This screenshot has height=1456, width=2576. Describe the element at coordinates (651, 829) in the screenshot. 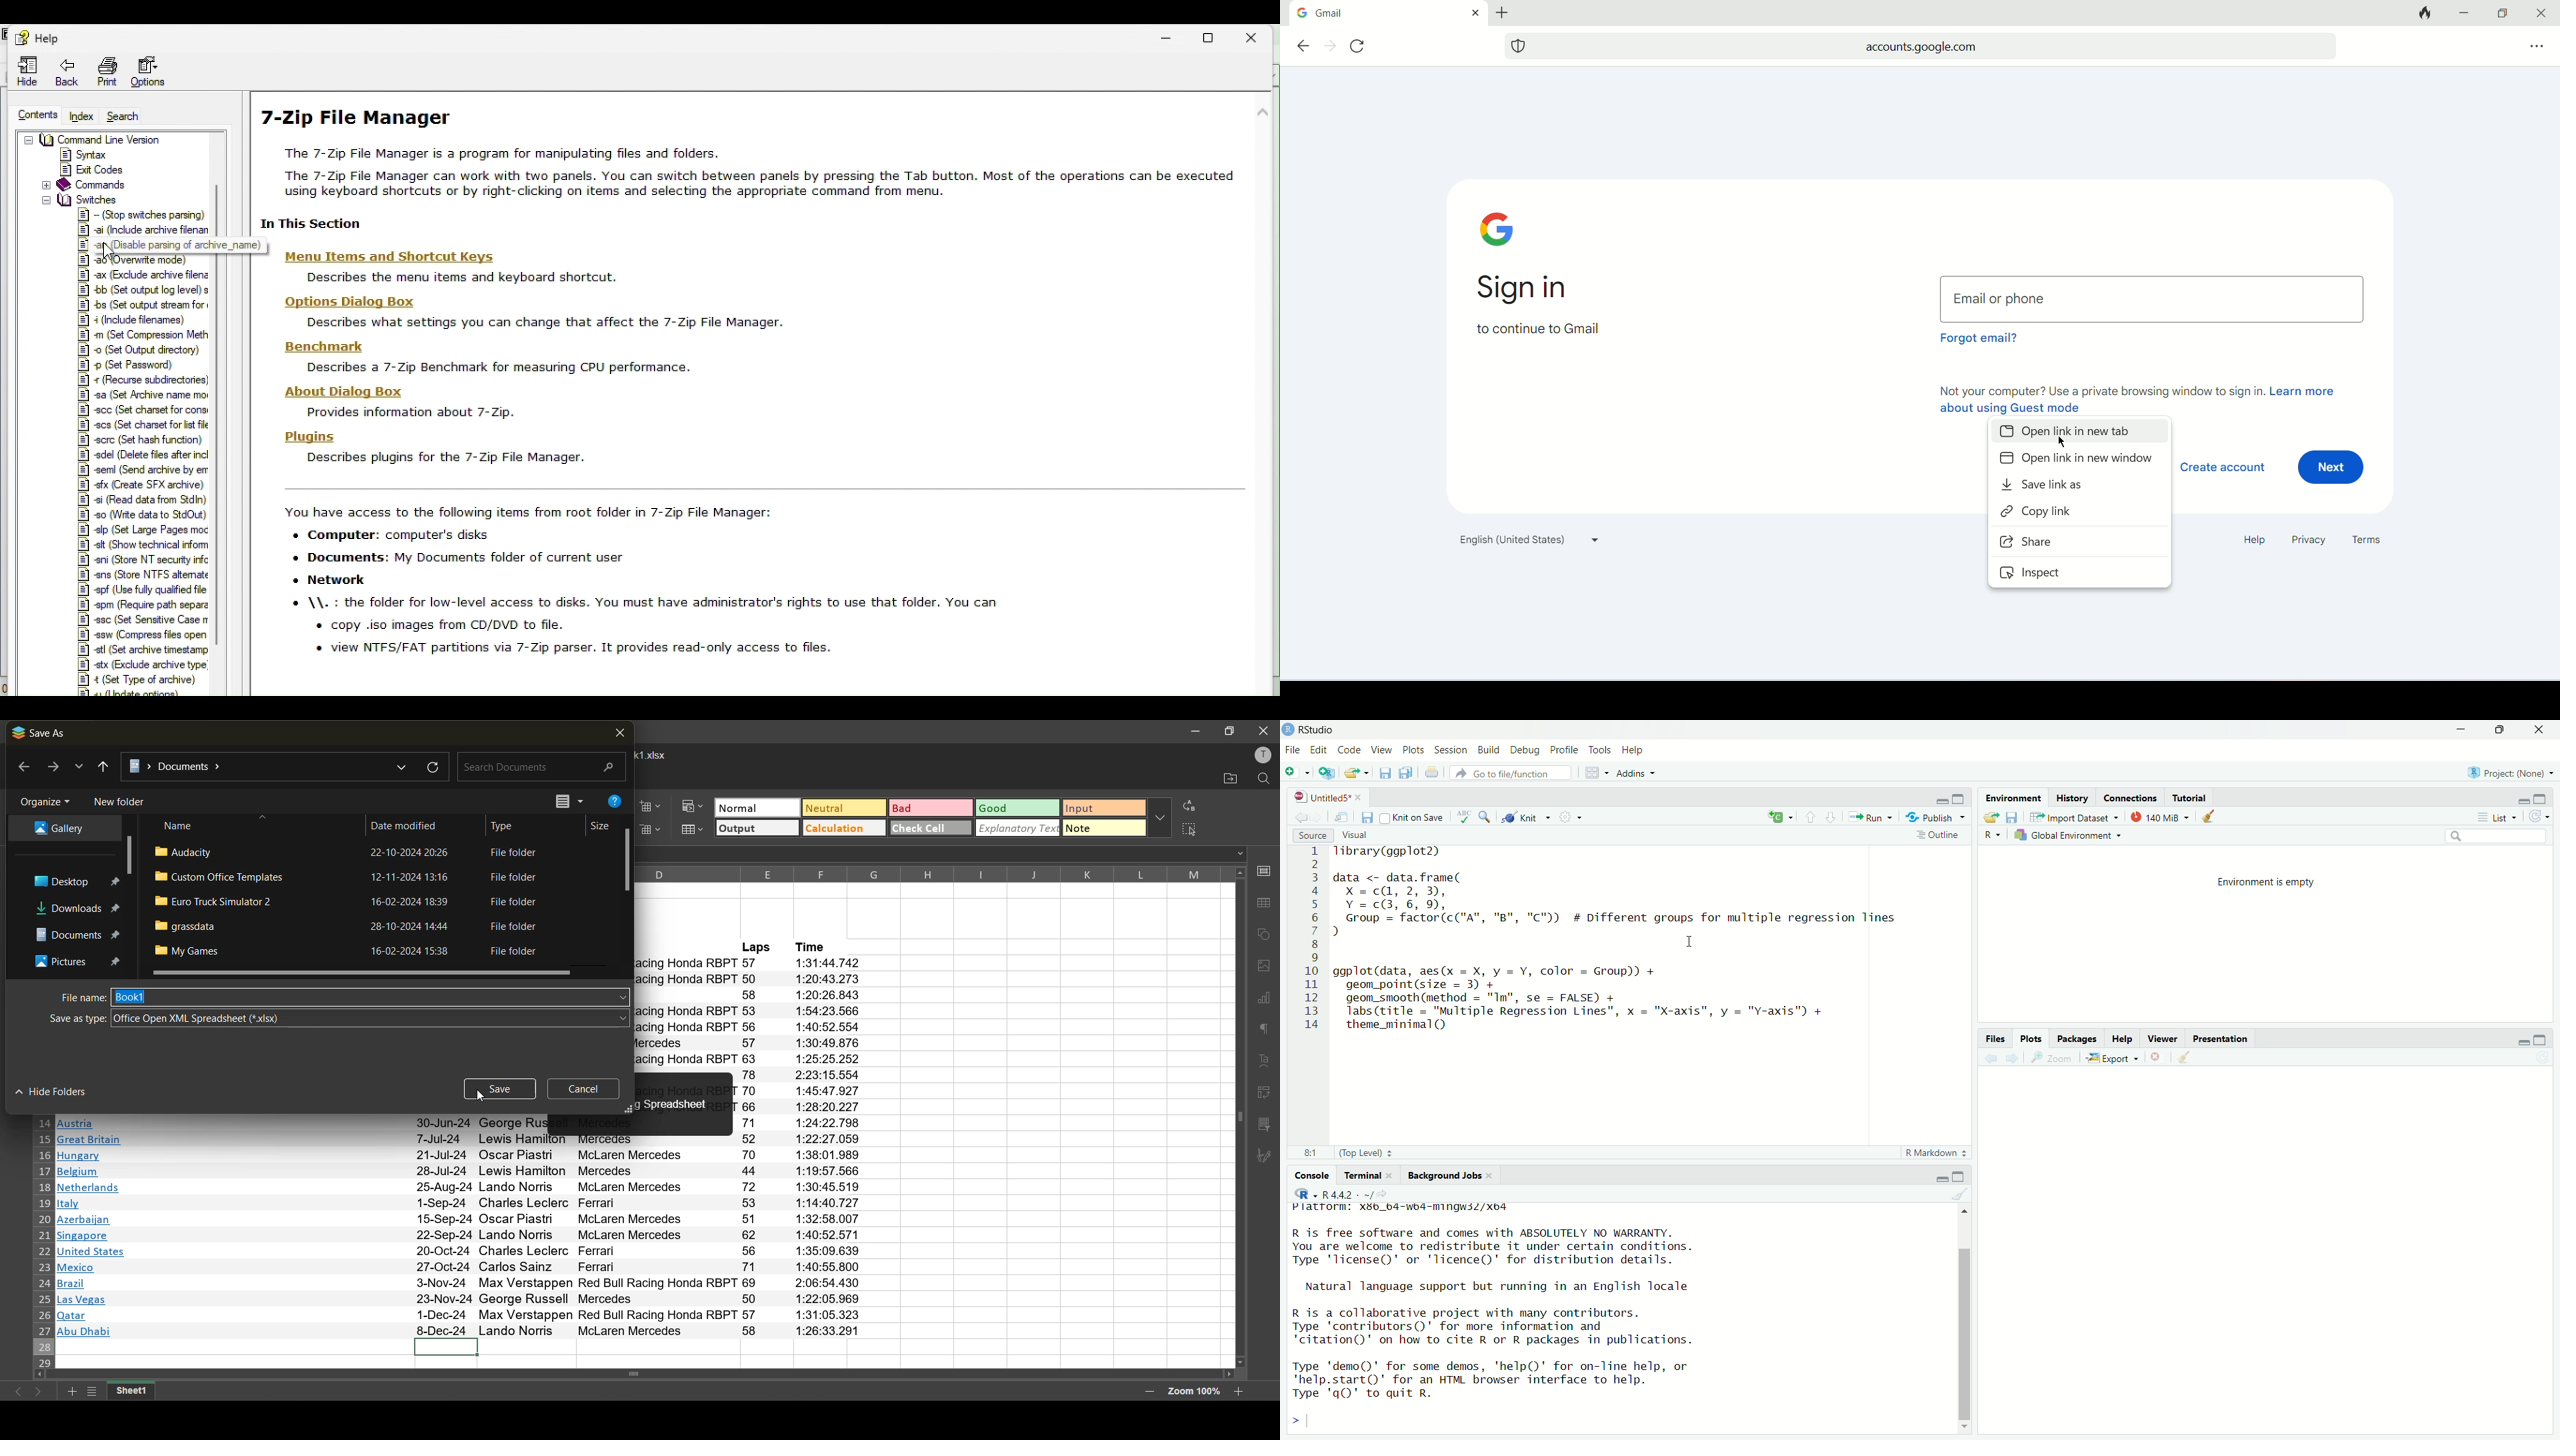

I see `delete cells` at that location.